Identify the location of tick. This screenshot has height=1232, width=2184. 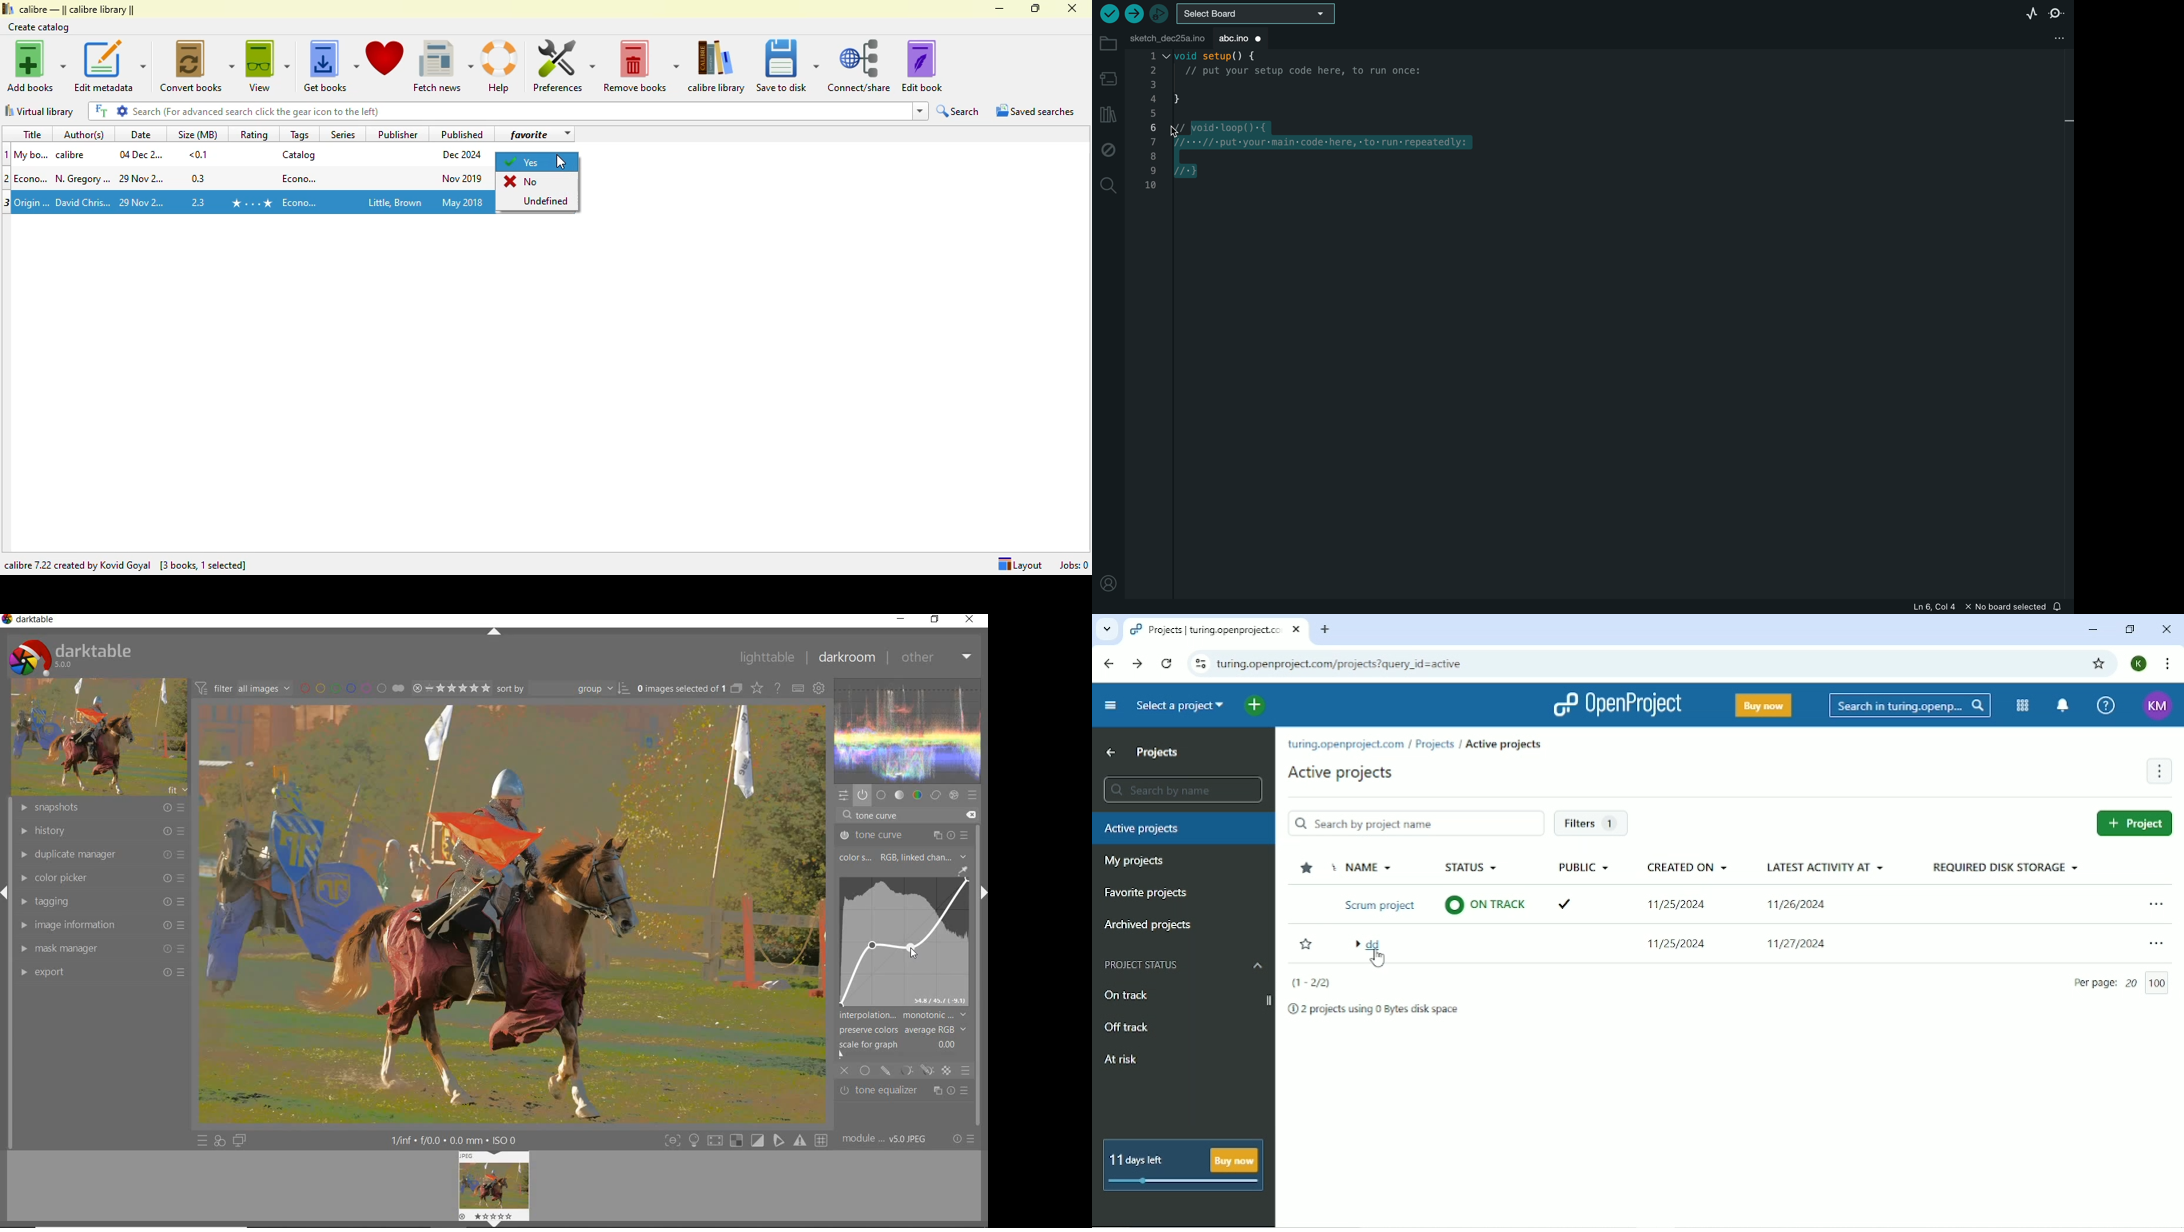
(1567, 903).